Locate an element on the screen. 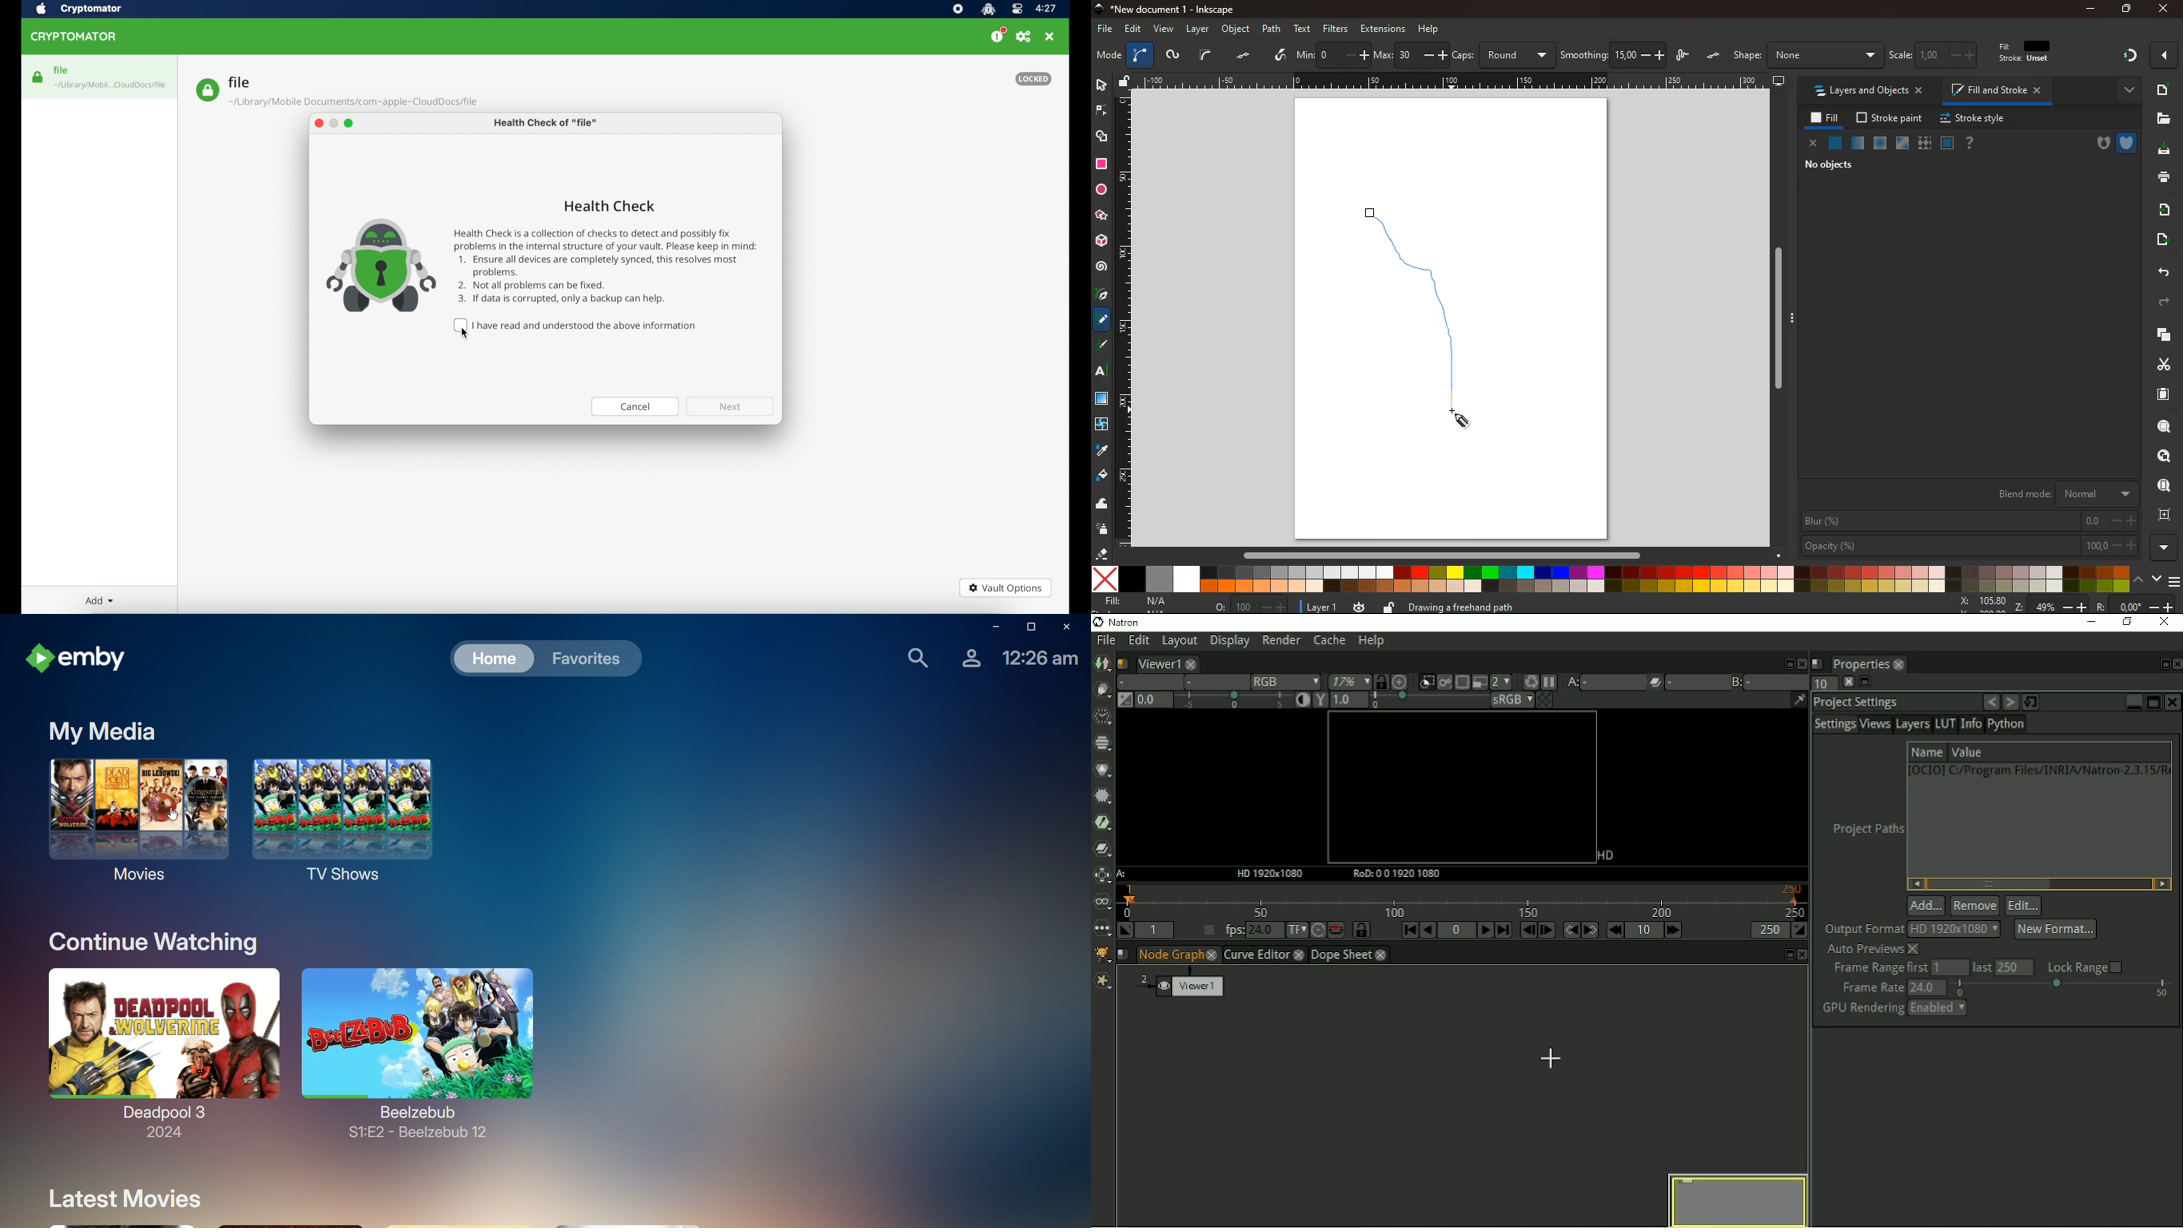  send is located at coordinates (2165, 241).